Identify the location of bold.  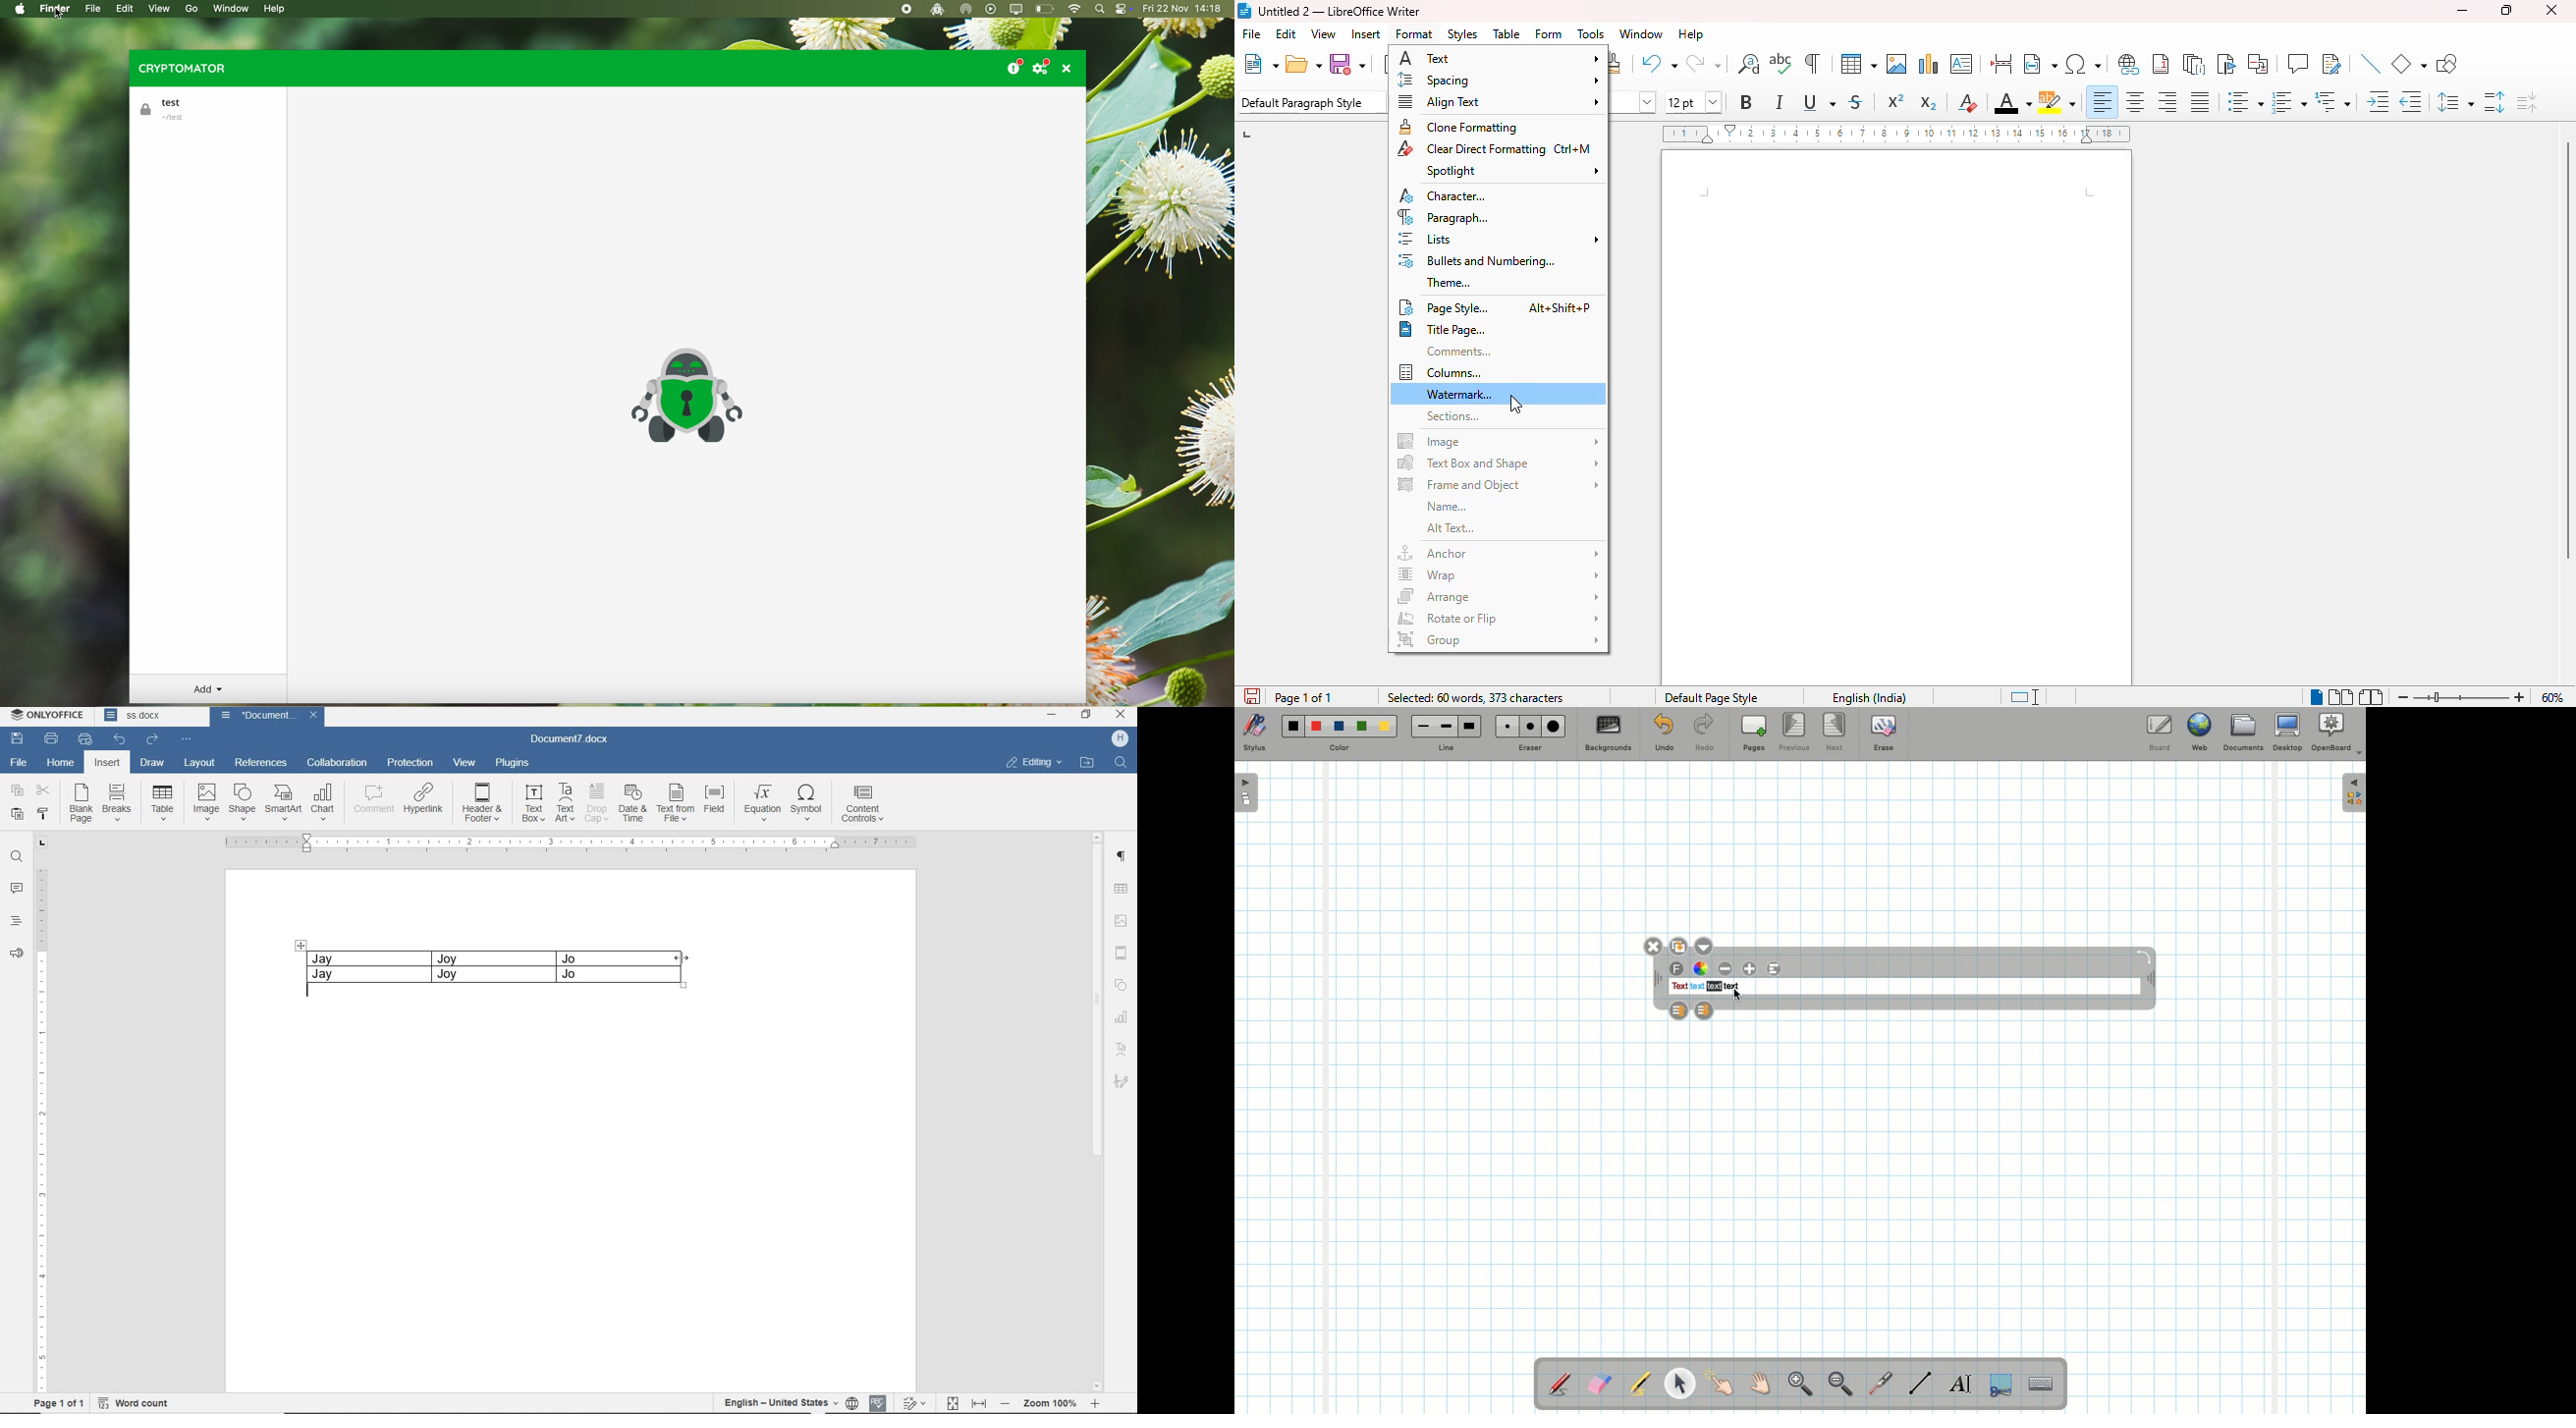
(1745, 101).